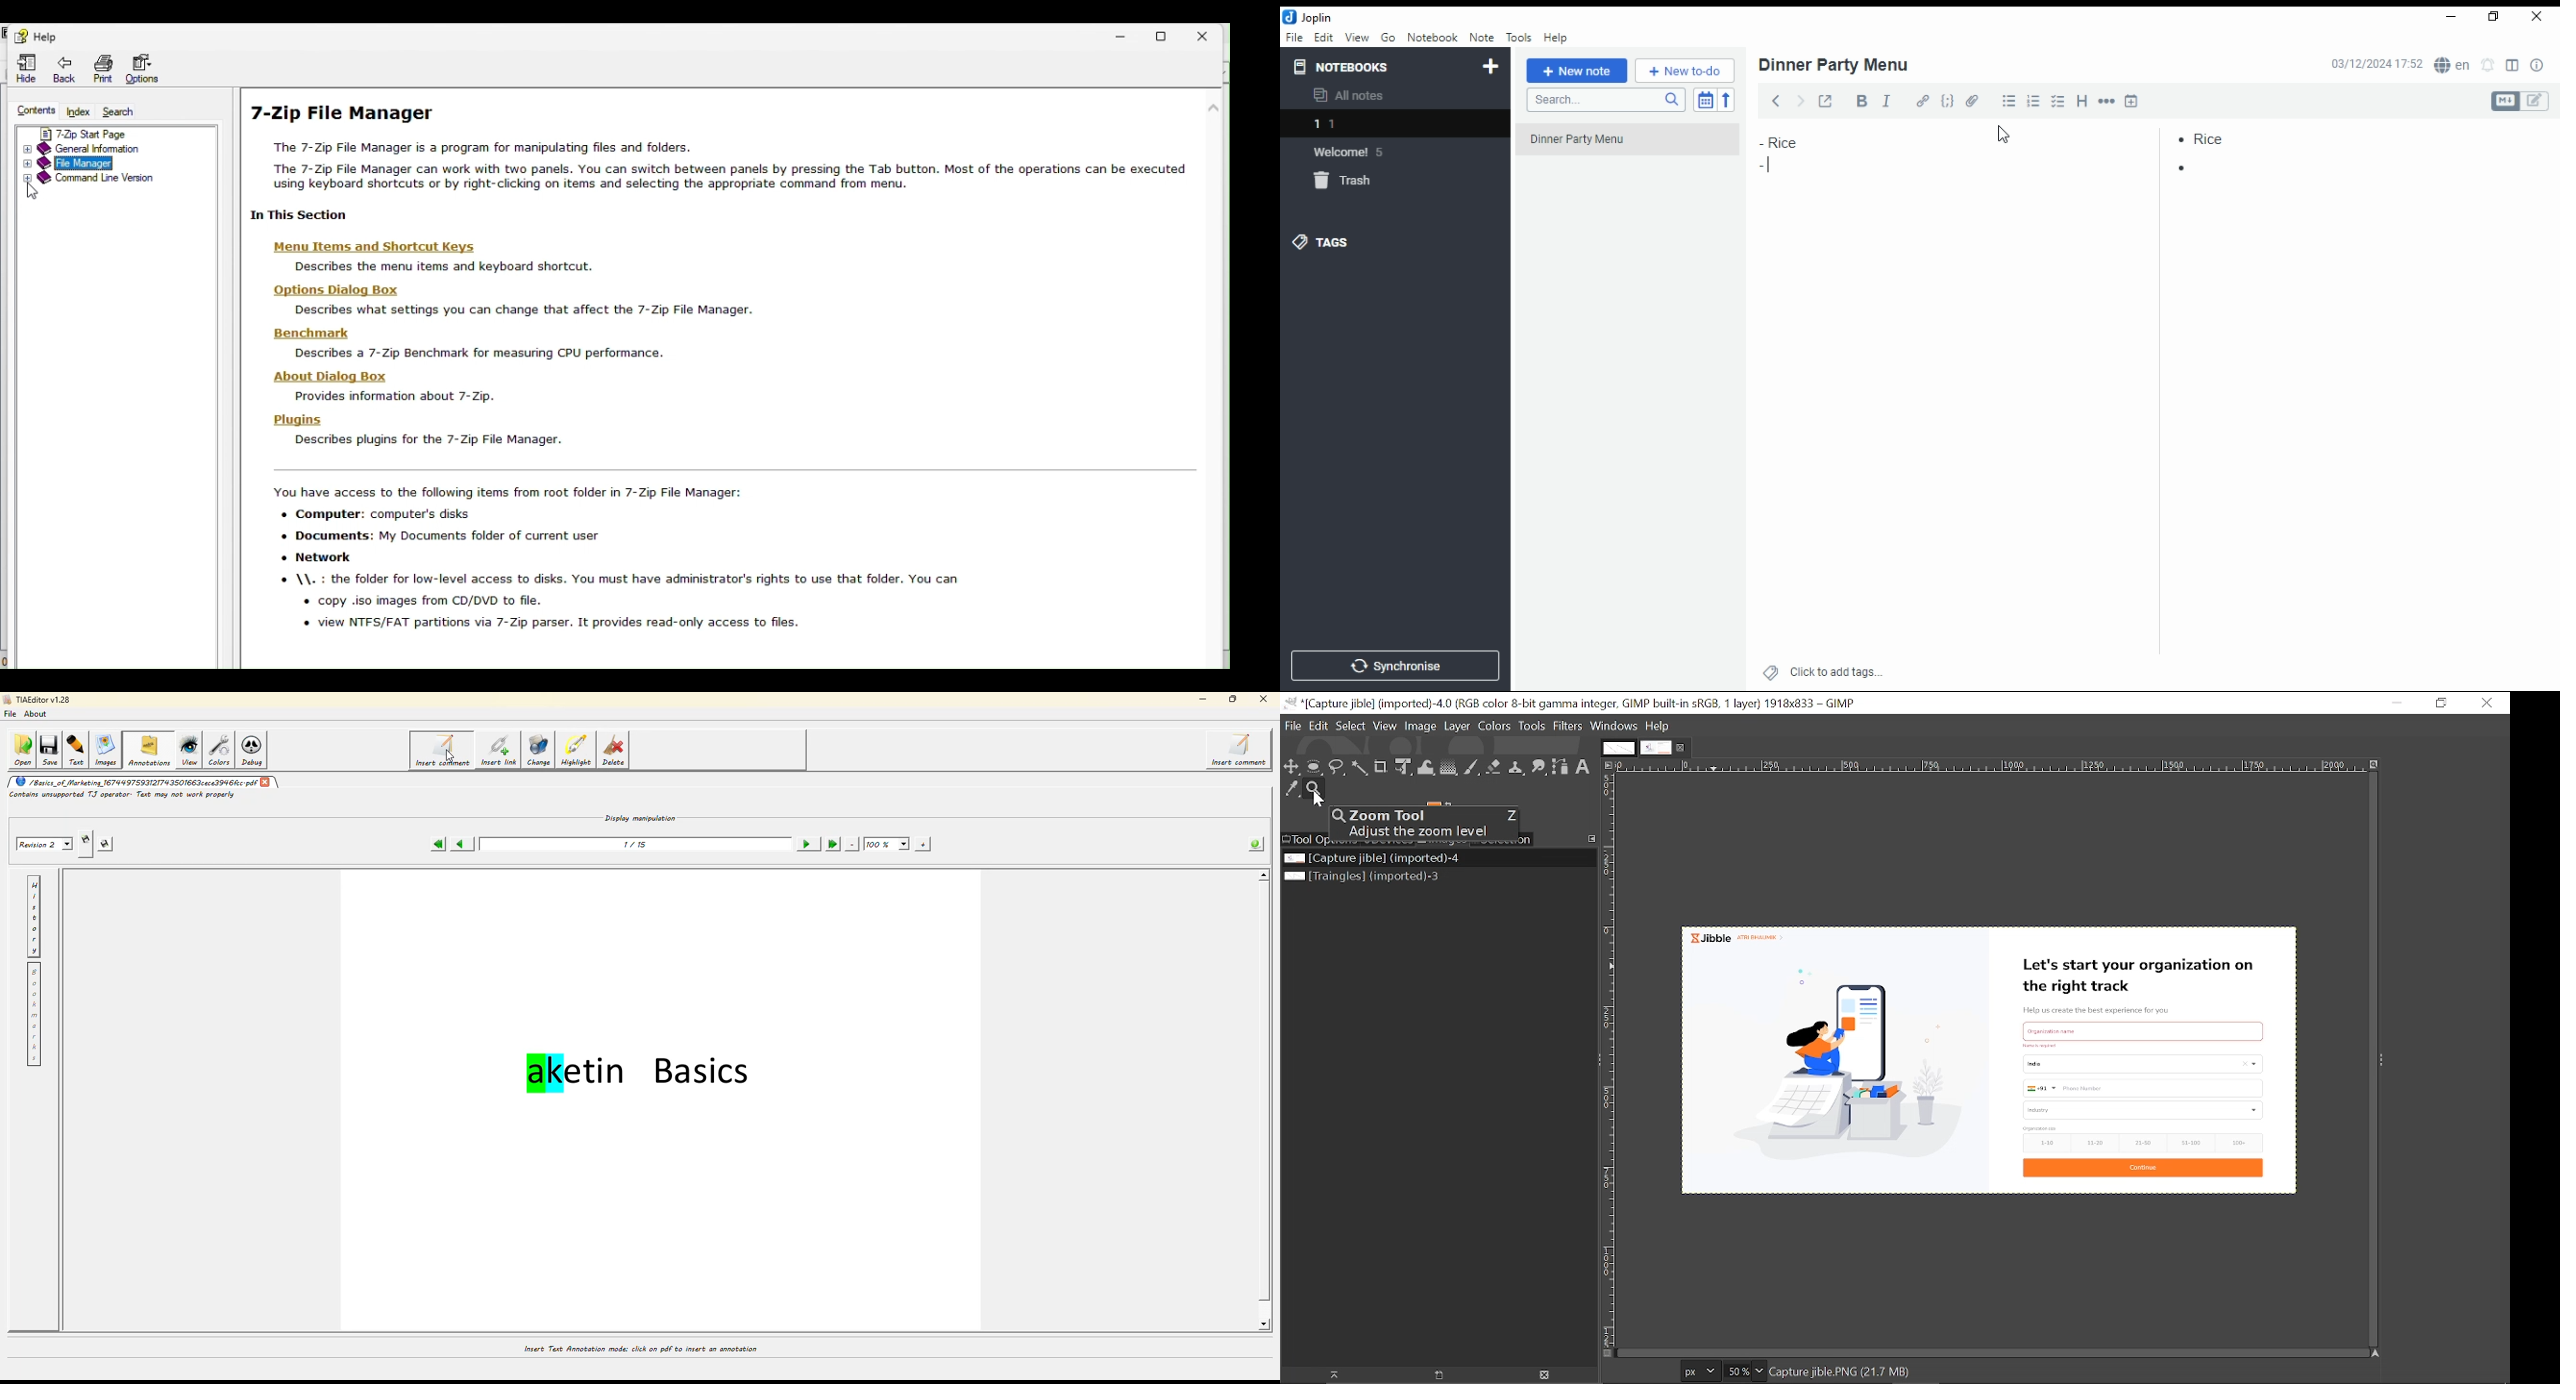  Describe the element at coordinates (1359, 152) in the screenshot. I see `Welcome 5` at that location.